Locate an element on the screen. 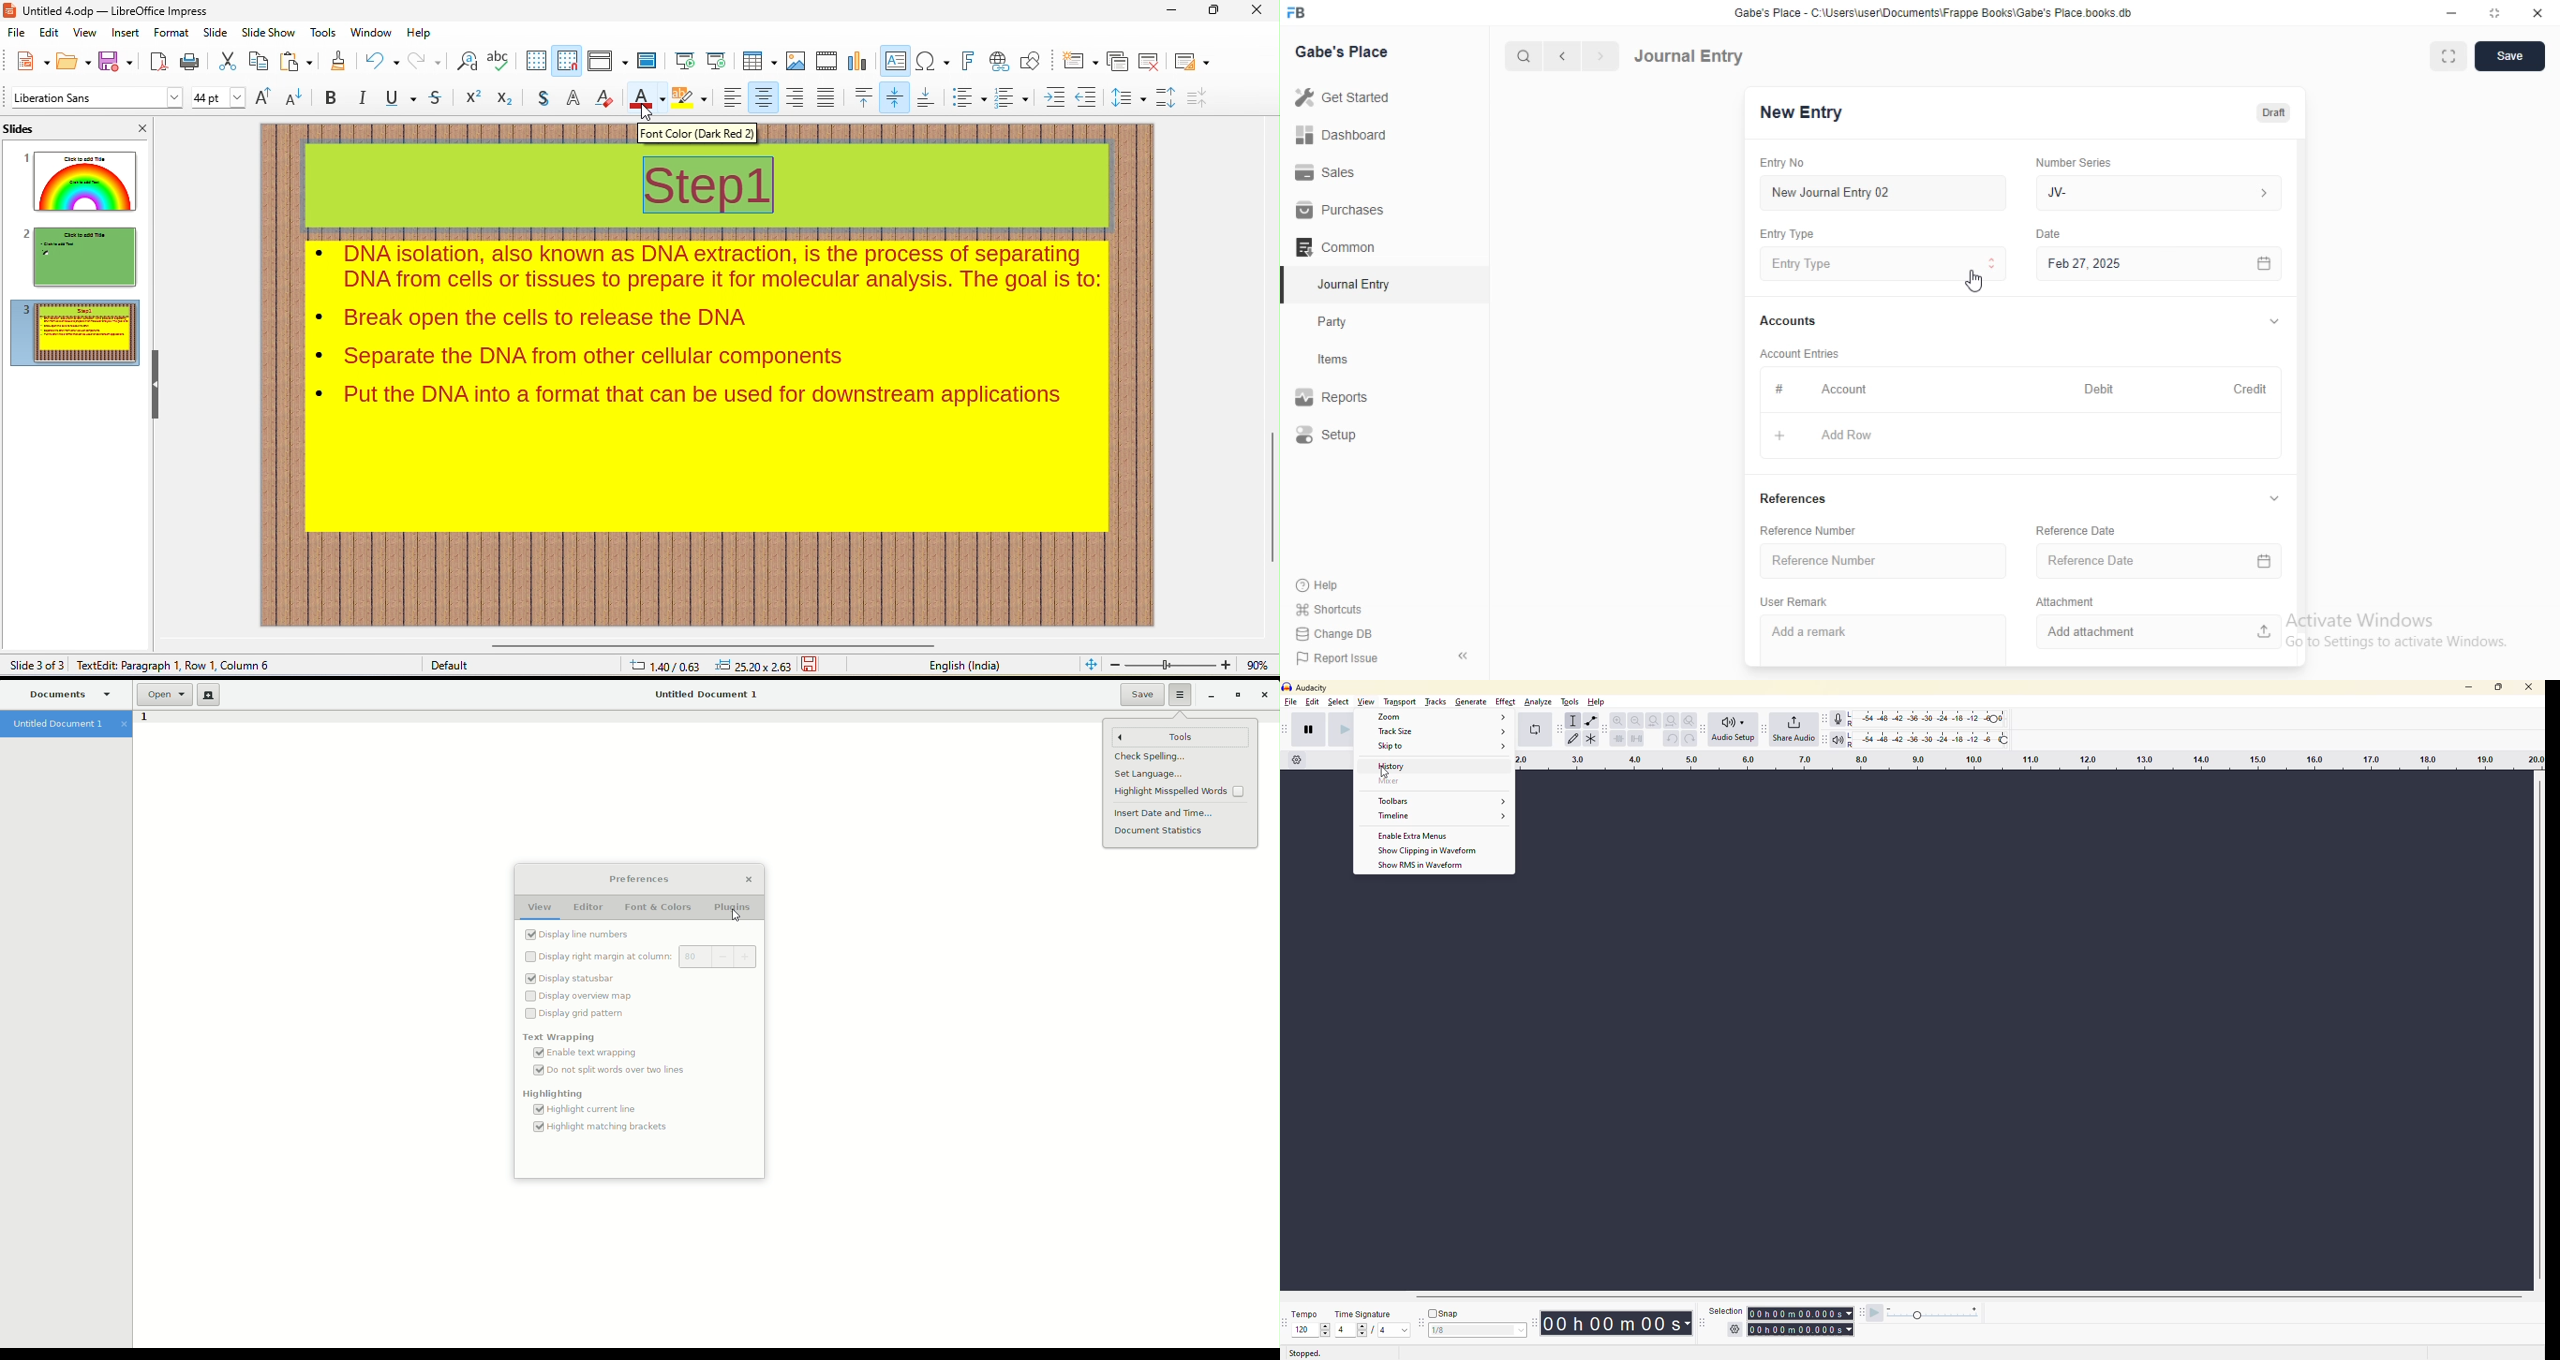 The height and width of the screenshot is (1372, 2576). zoom is located at coordinates (1441, 718).